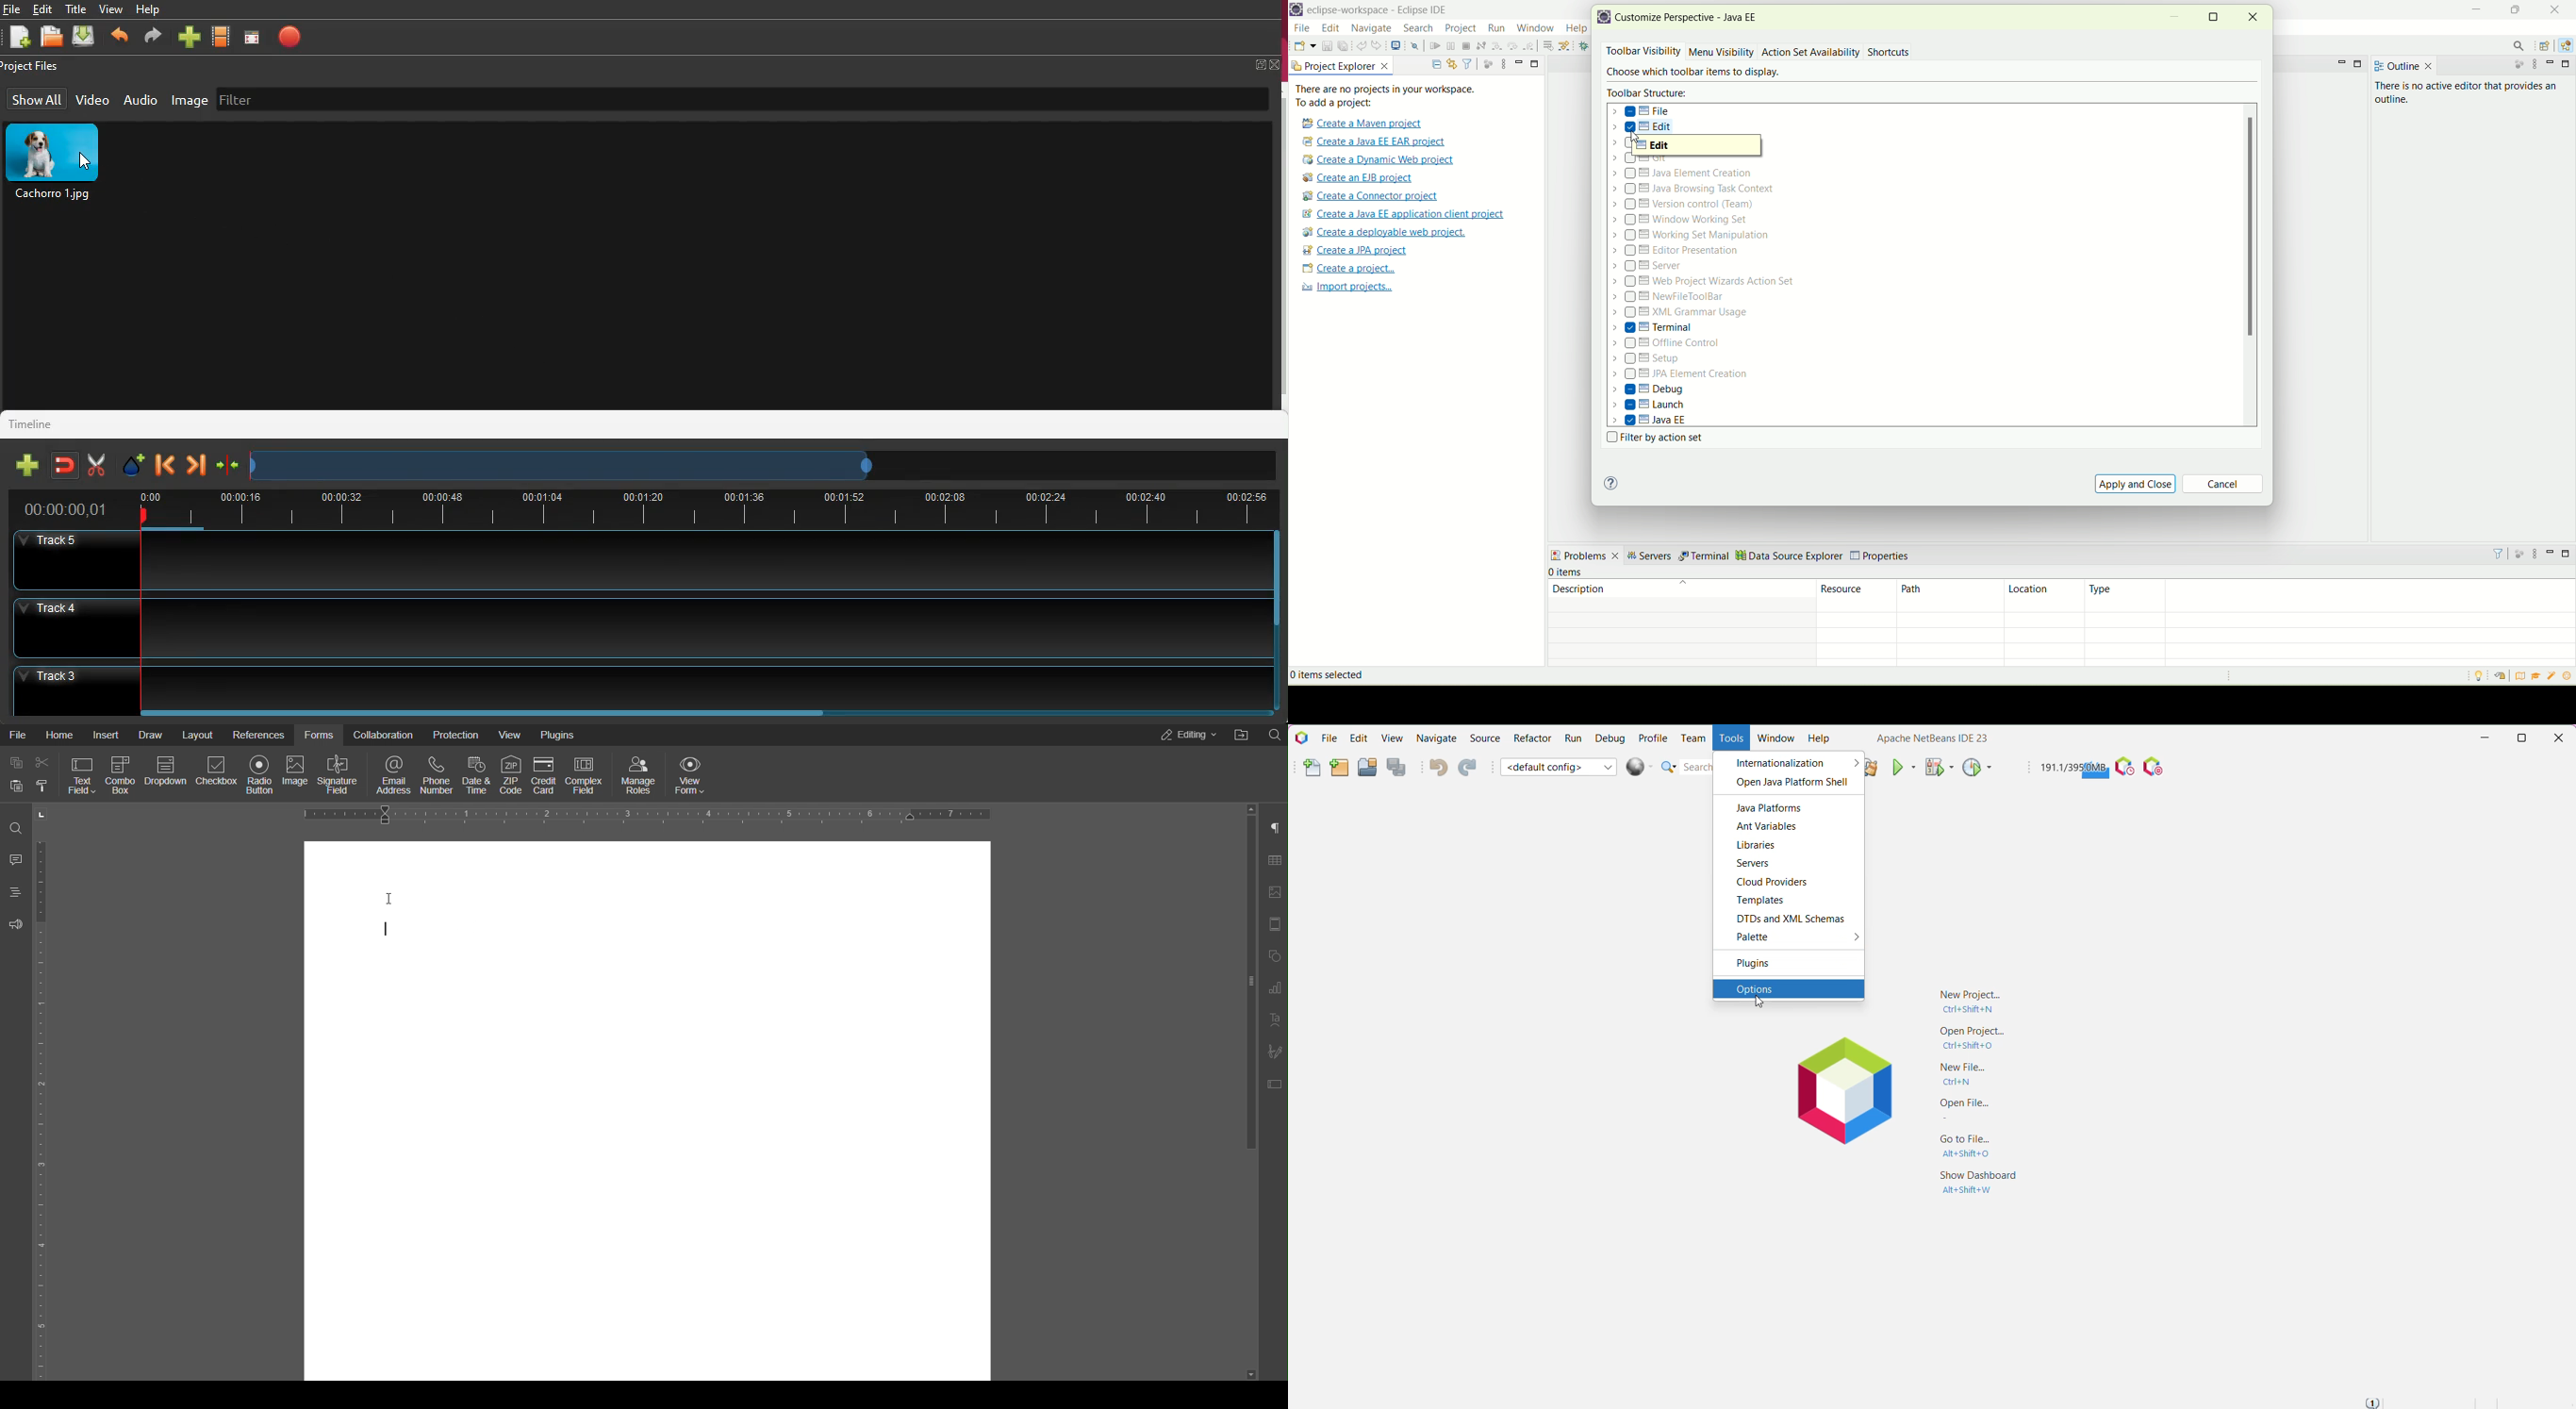 This screenshot has height=1428, width=2576. What do you see at coordinates (1693, 189) in the screenshot?
I see `Java browsing task content` at bounding box center [1693, 189].